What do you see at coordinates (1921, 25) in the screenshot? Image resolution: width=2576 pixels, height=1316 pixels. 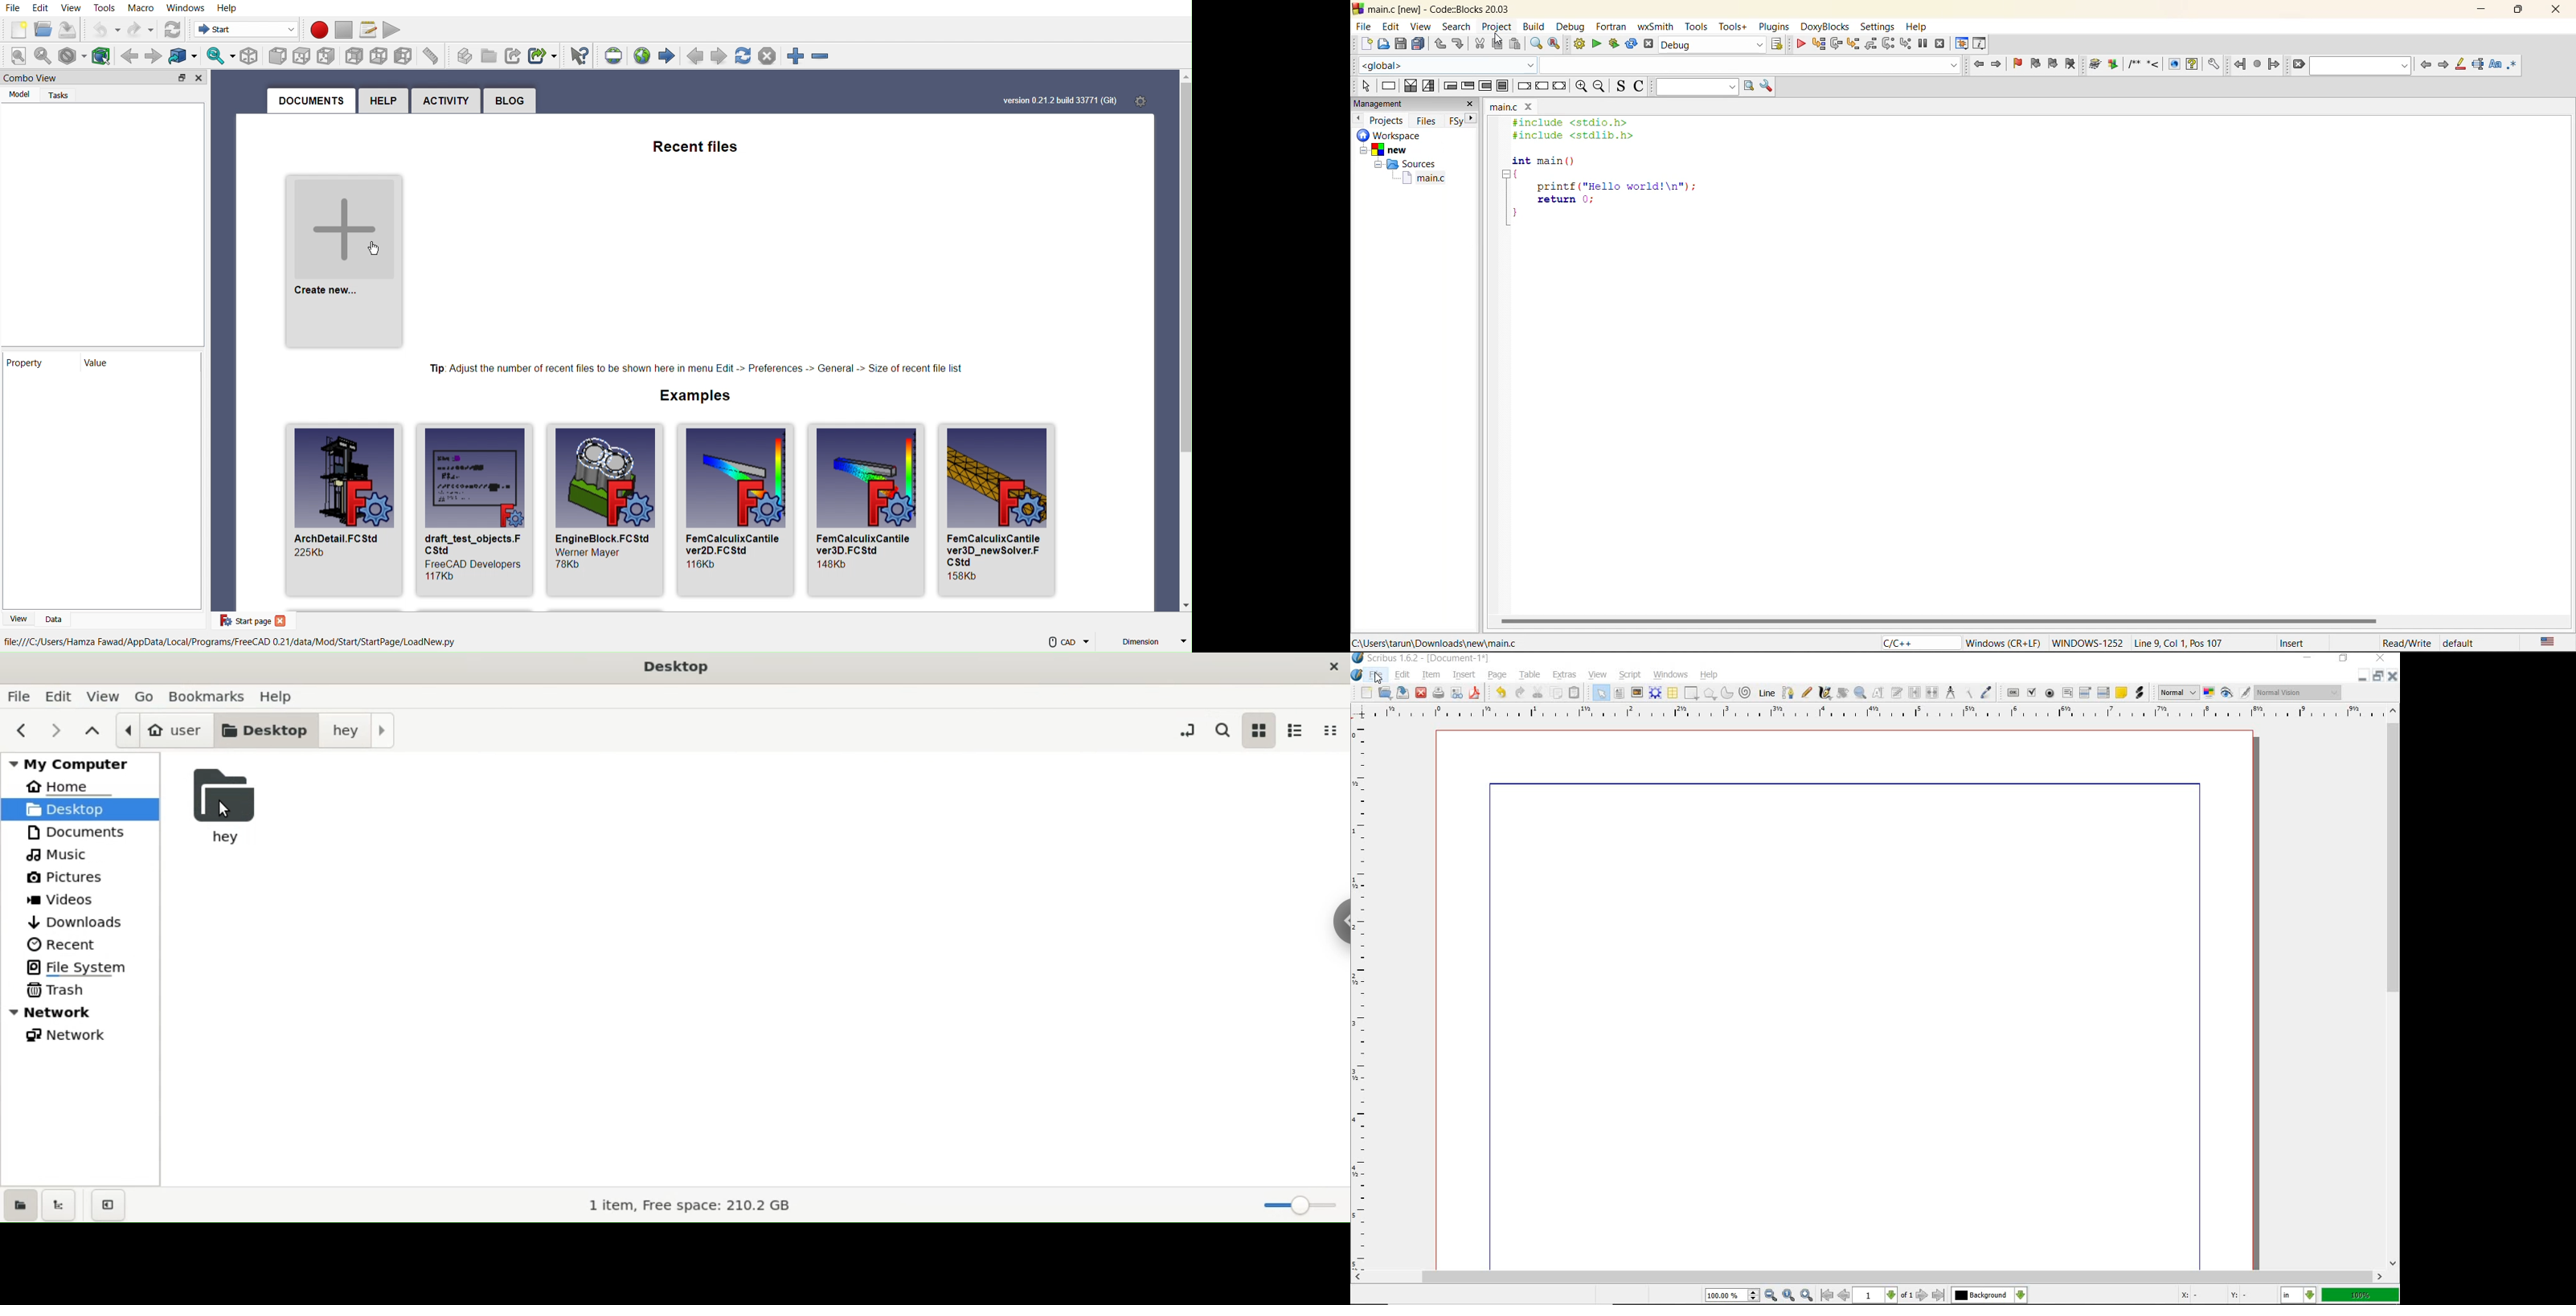 I see `help` at bounding box center [1921, 25].